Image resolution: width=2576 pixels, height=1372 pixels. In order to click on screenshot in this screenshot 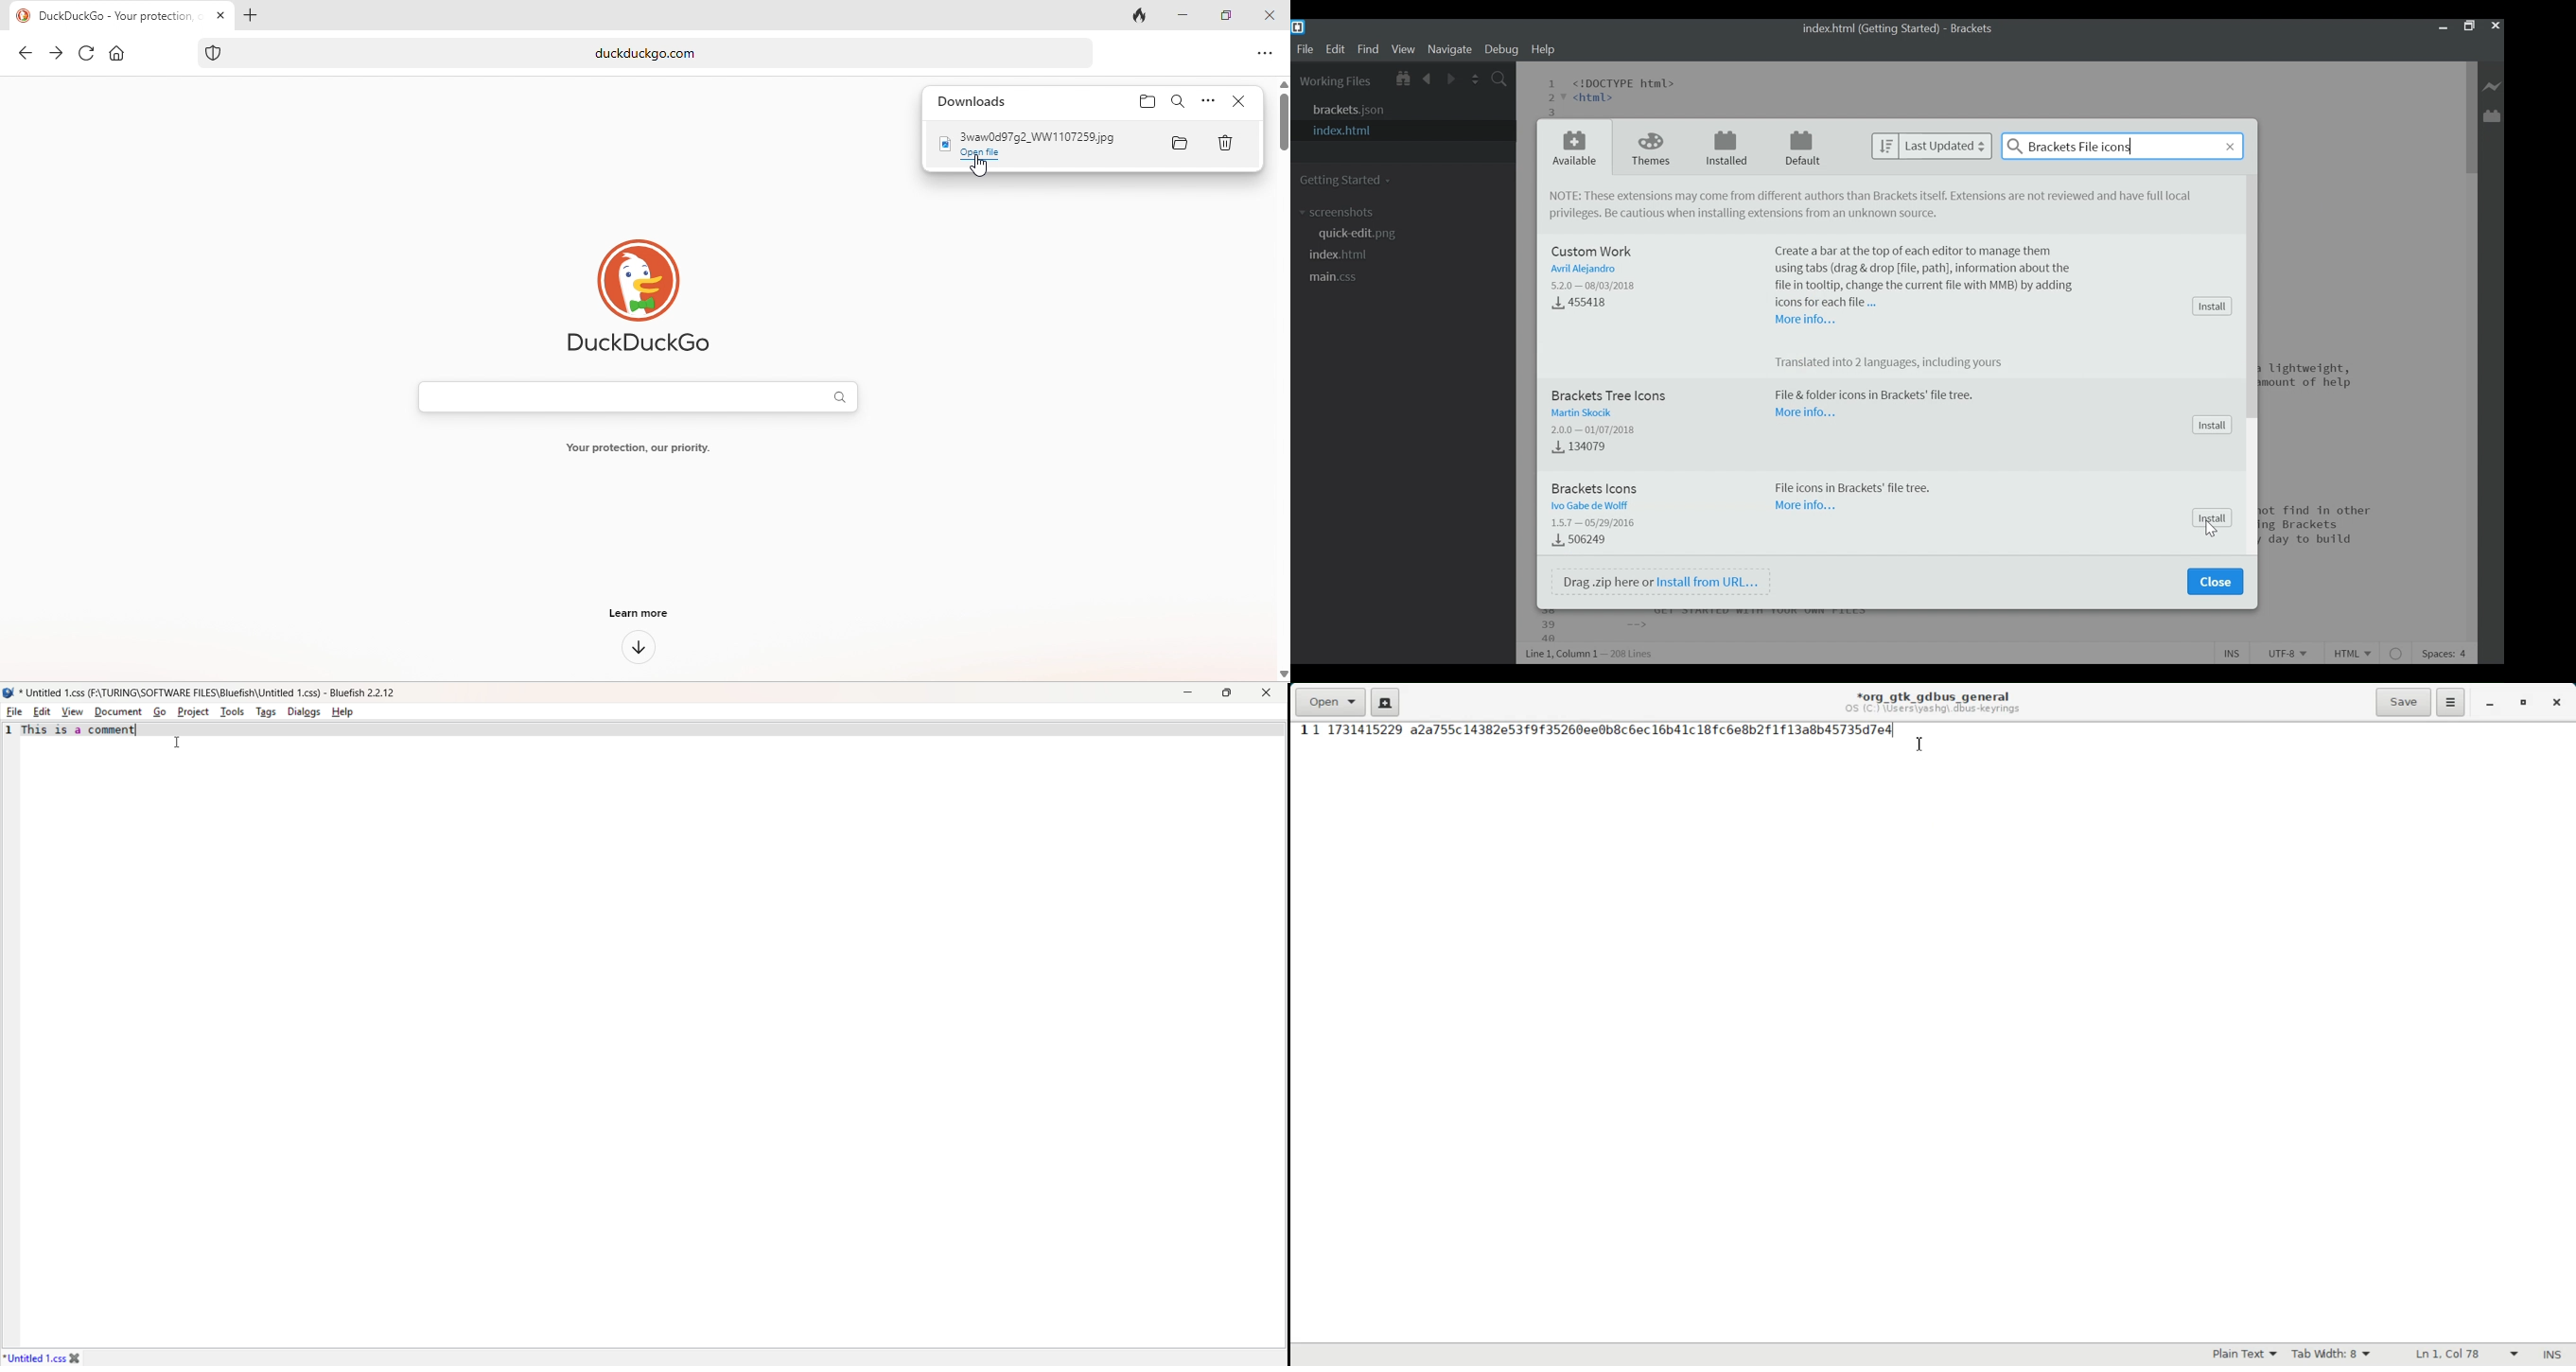, I will do `click(1343, 212)`.